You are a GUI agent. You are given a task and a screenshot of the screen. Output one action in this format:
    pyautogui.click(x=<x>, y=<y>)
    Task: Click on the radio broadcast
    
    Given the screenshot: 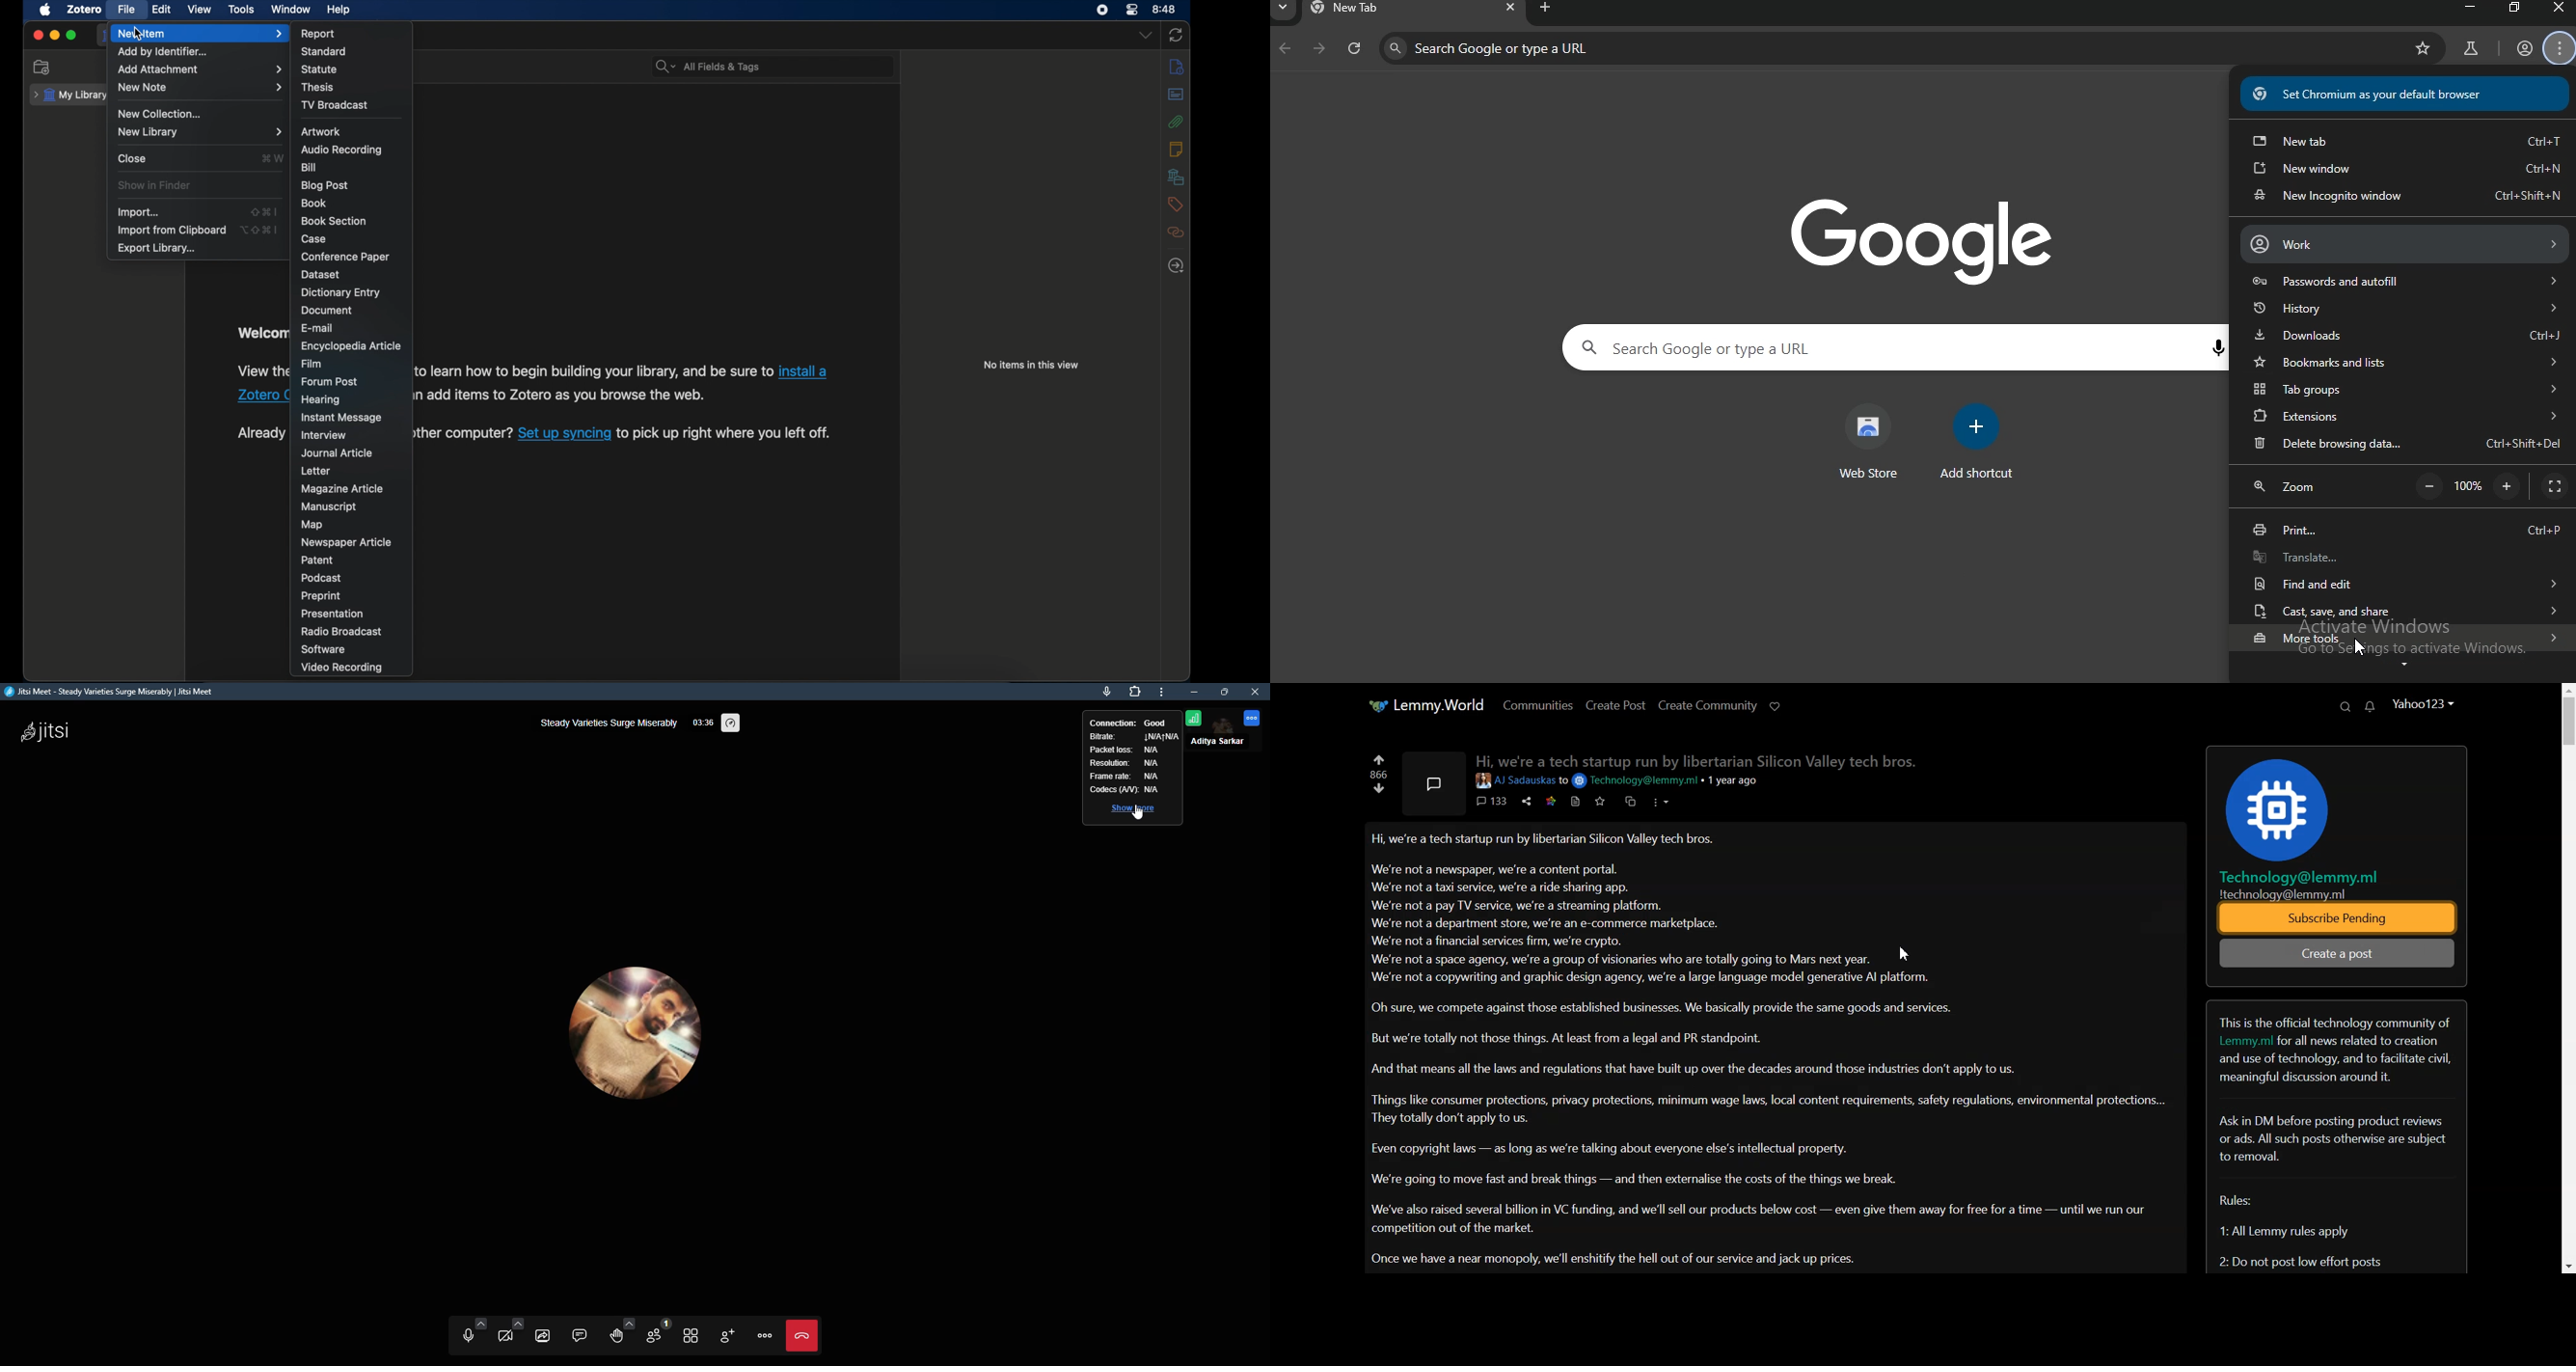 What is the action you would take?
    pyautogui.click(x=343, y=631)
    